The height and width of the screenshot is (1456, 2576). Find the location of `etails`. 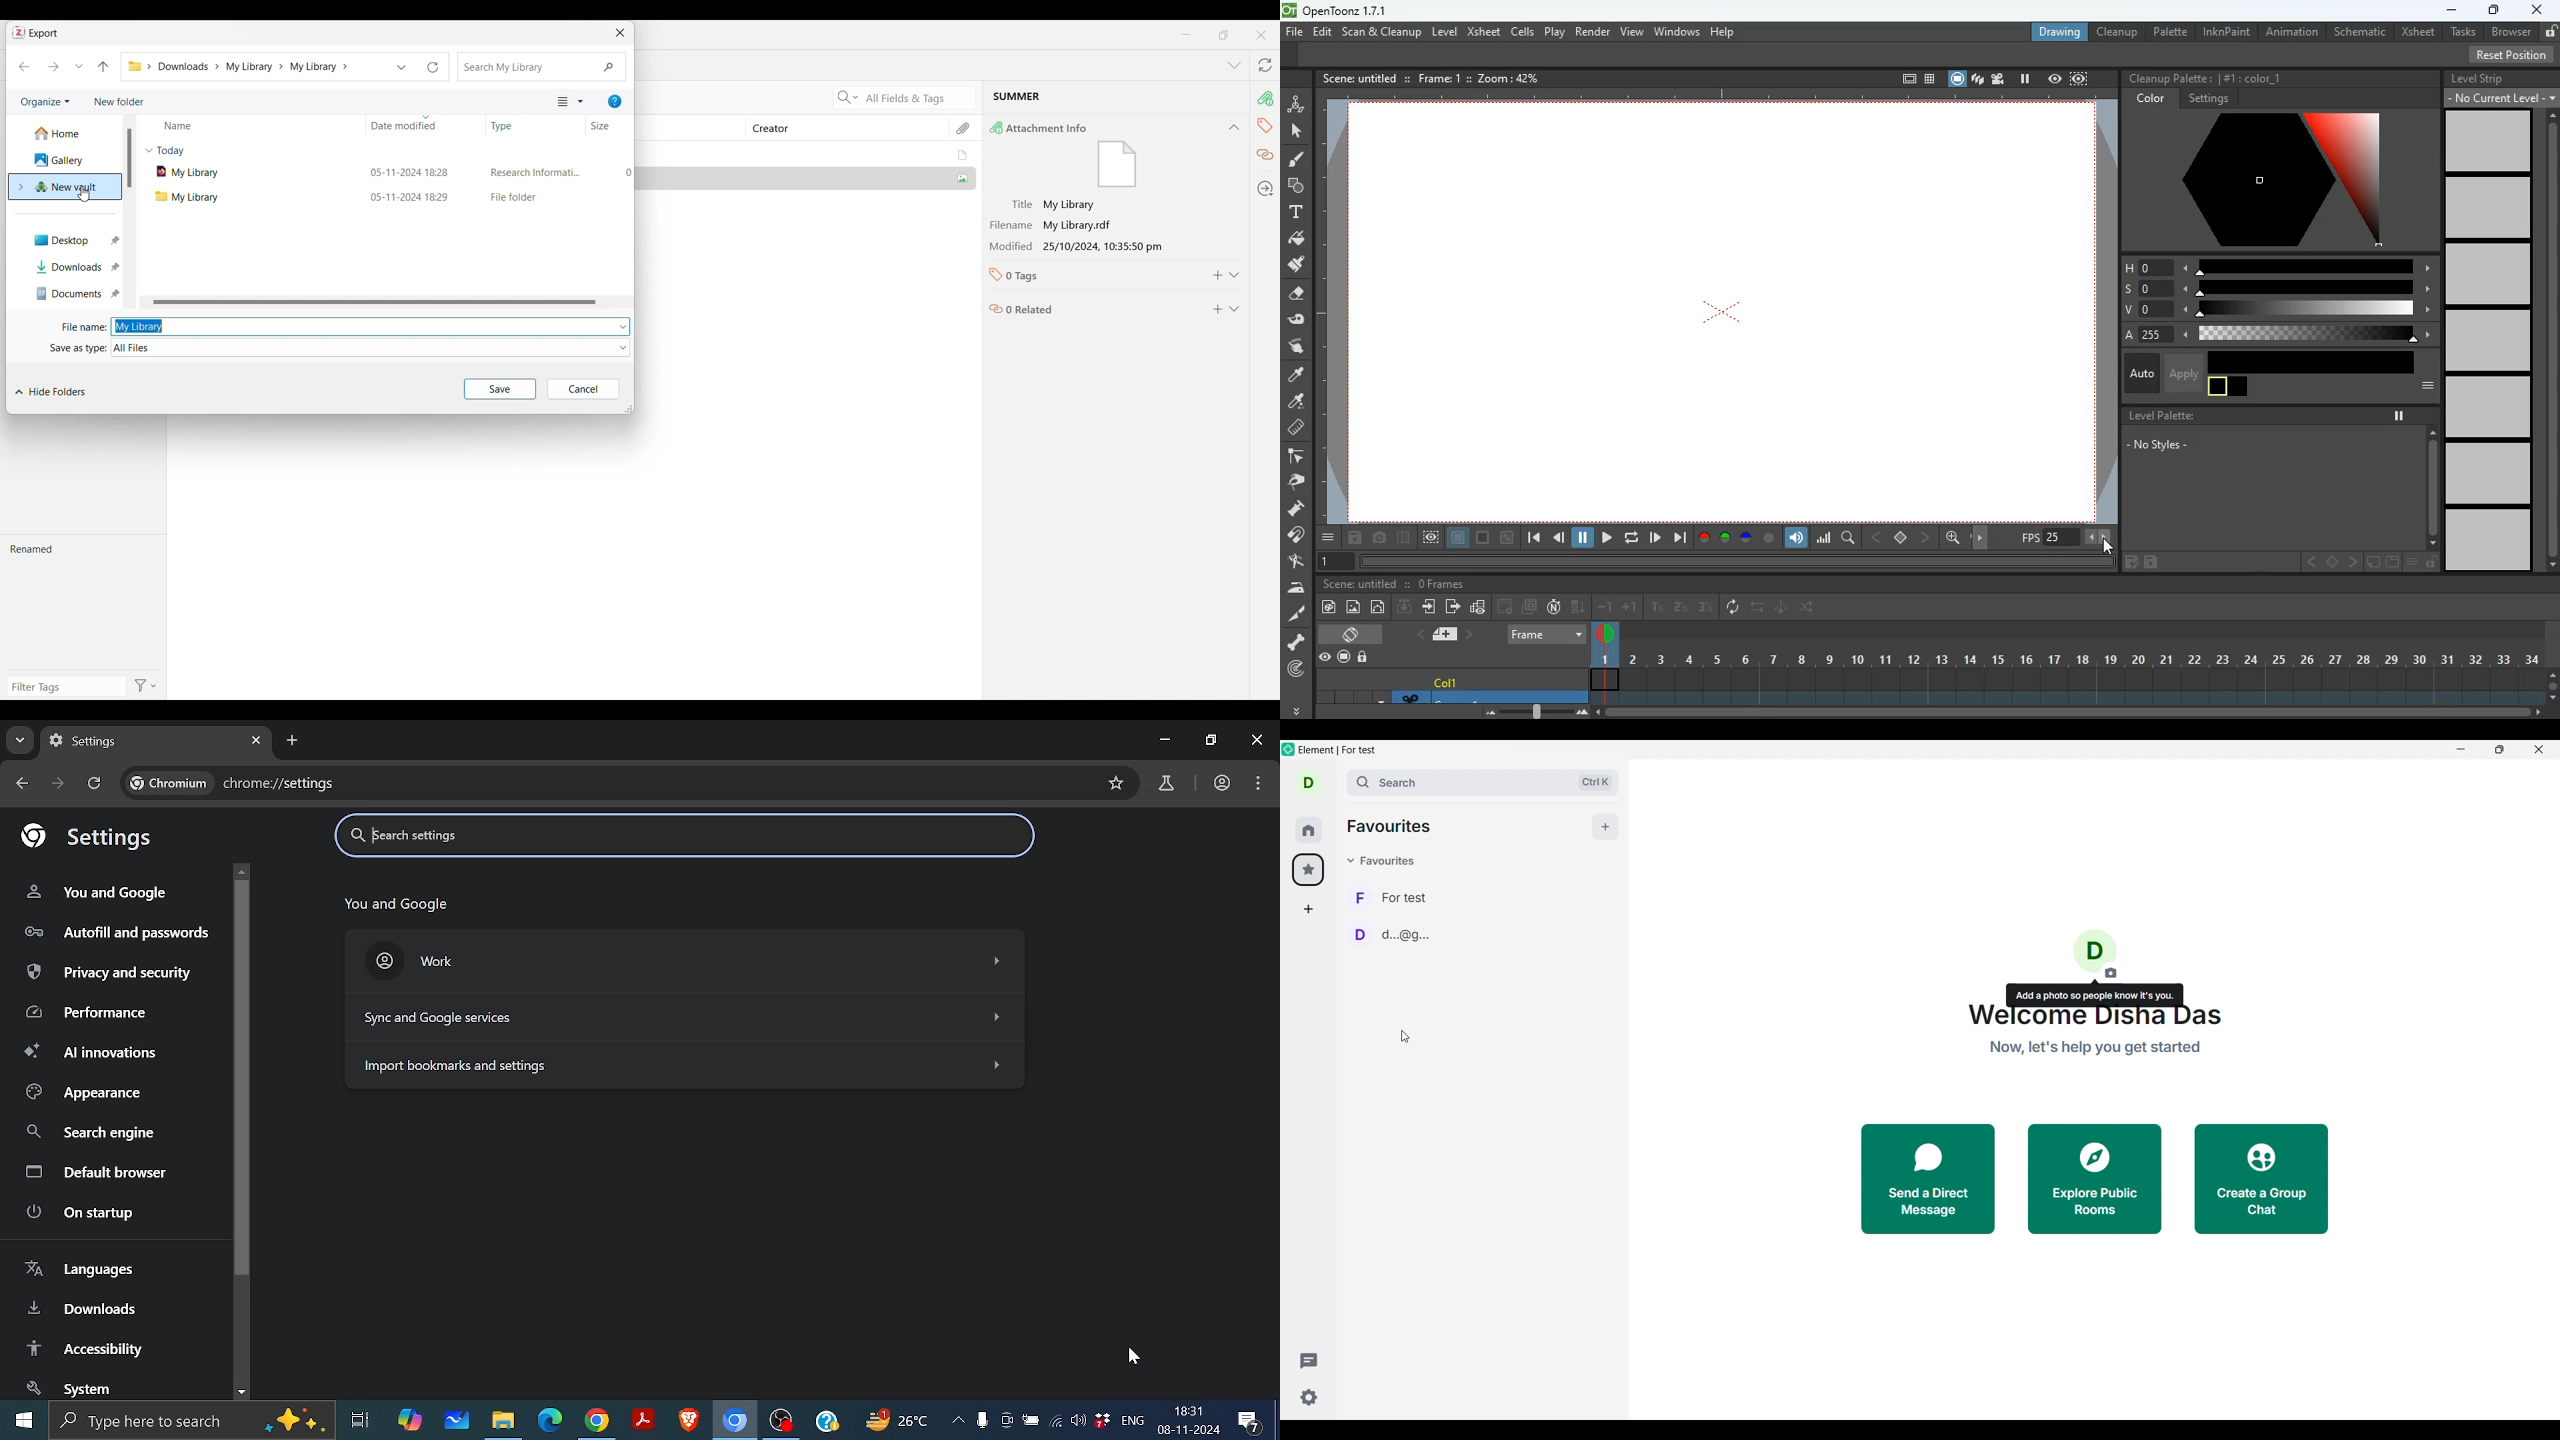

etails is located at coordinates (1480, 609).